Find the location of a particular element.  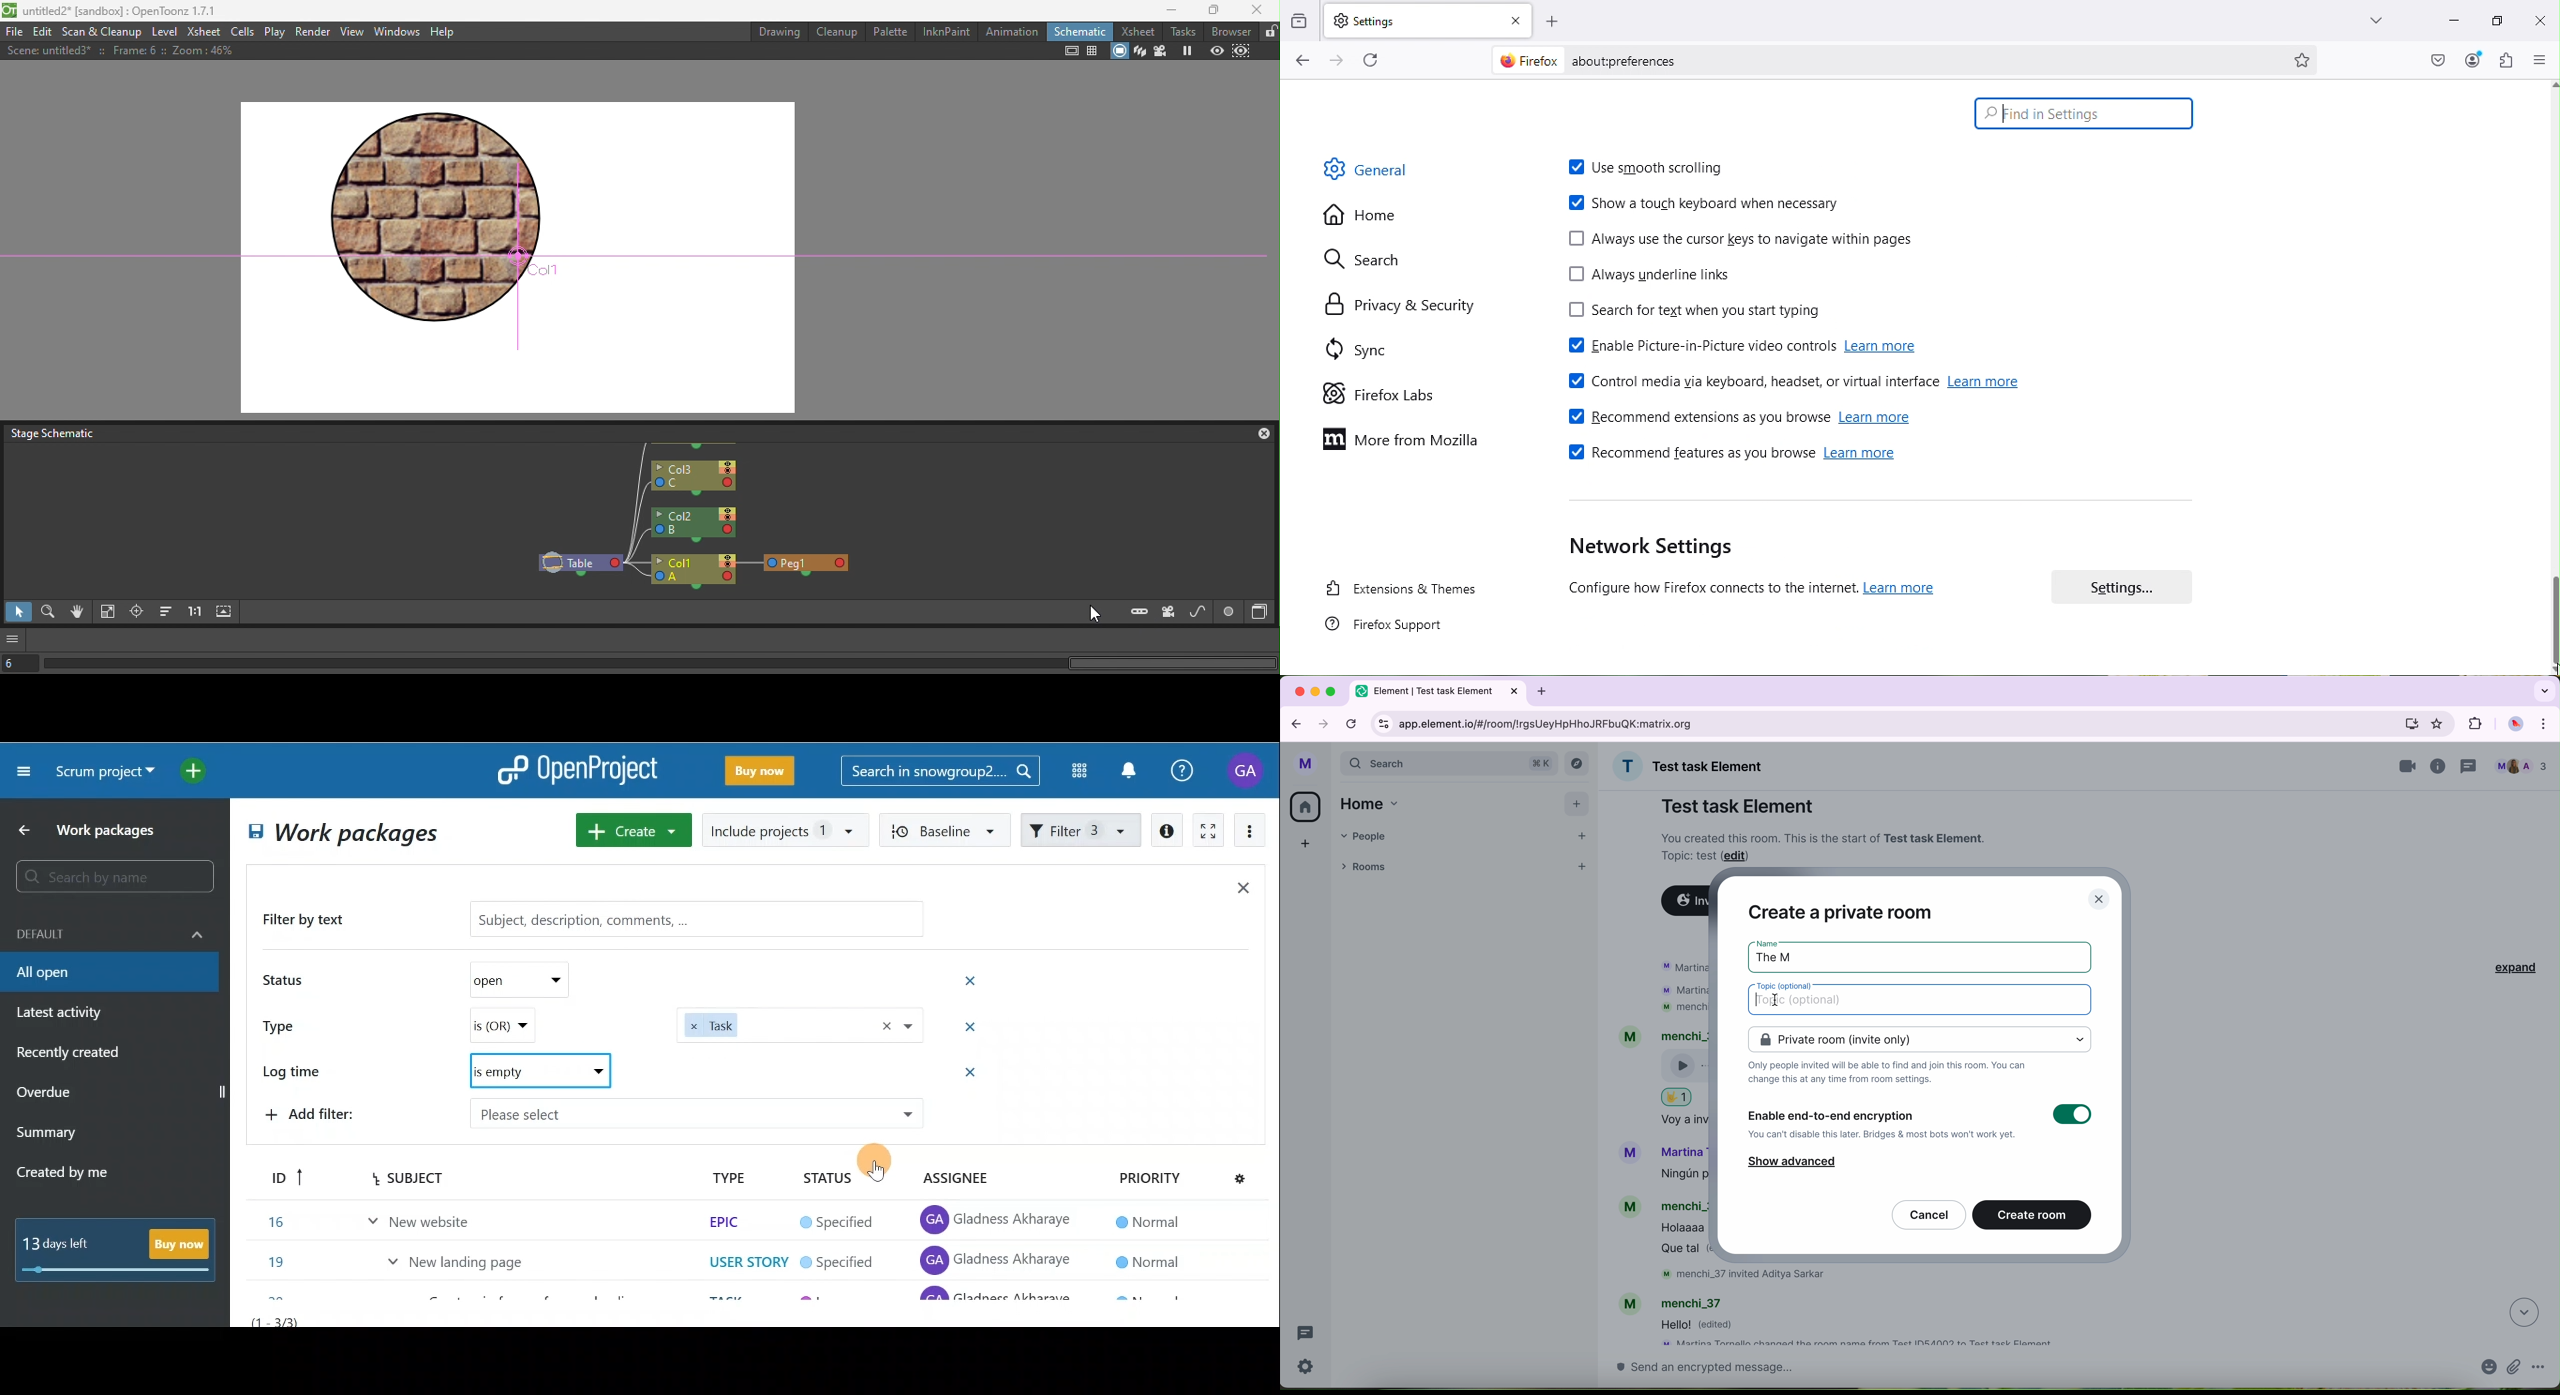

Search bar is located at coordinates (2084, 112).